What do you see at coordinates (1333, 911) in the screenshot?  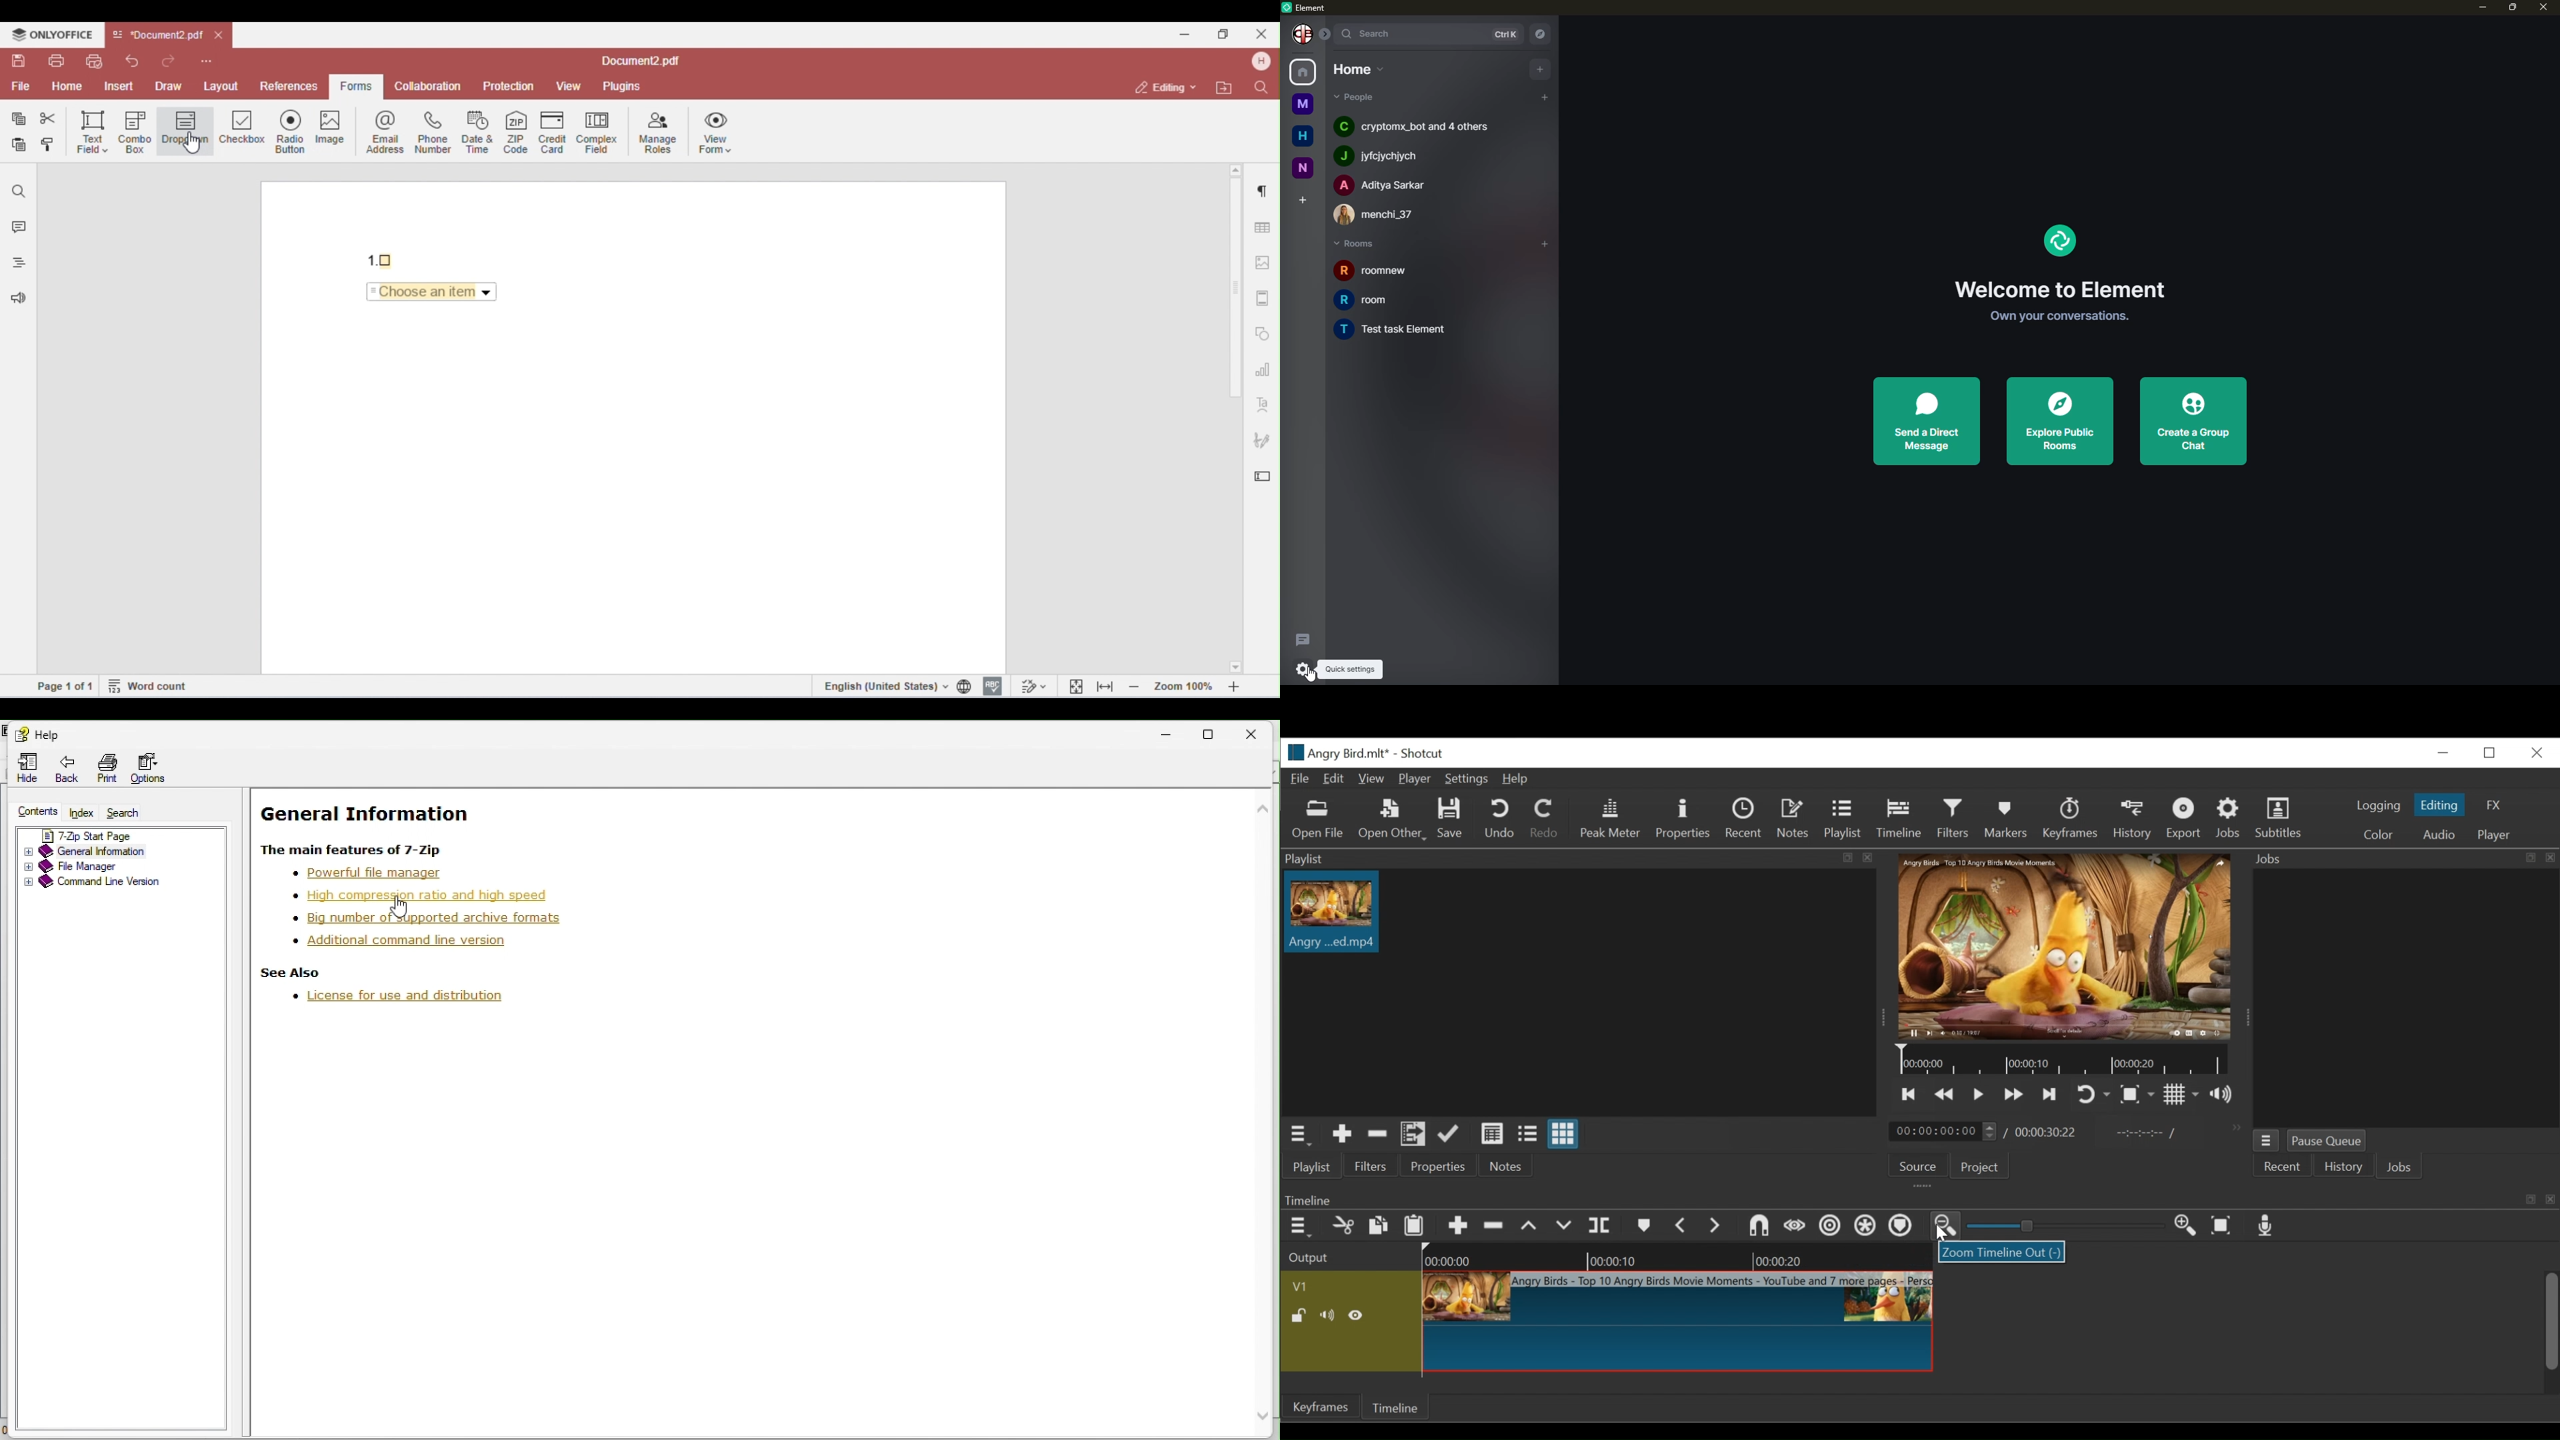 I see `Clip thumbnail` at bounding box center [1333, 911].